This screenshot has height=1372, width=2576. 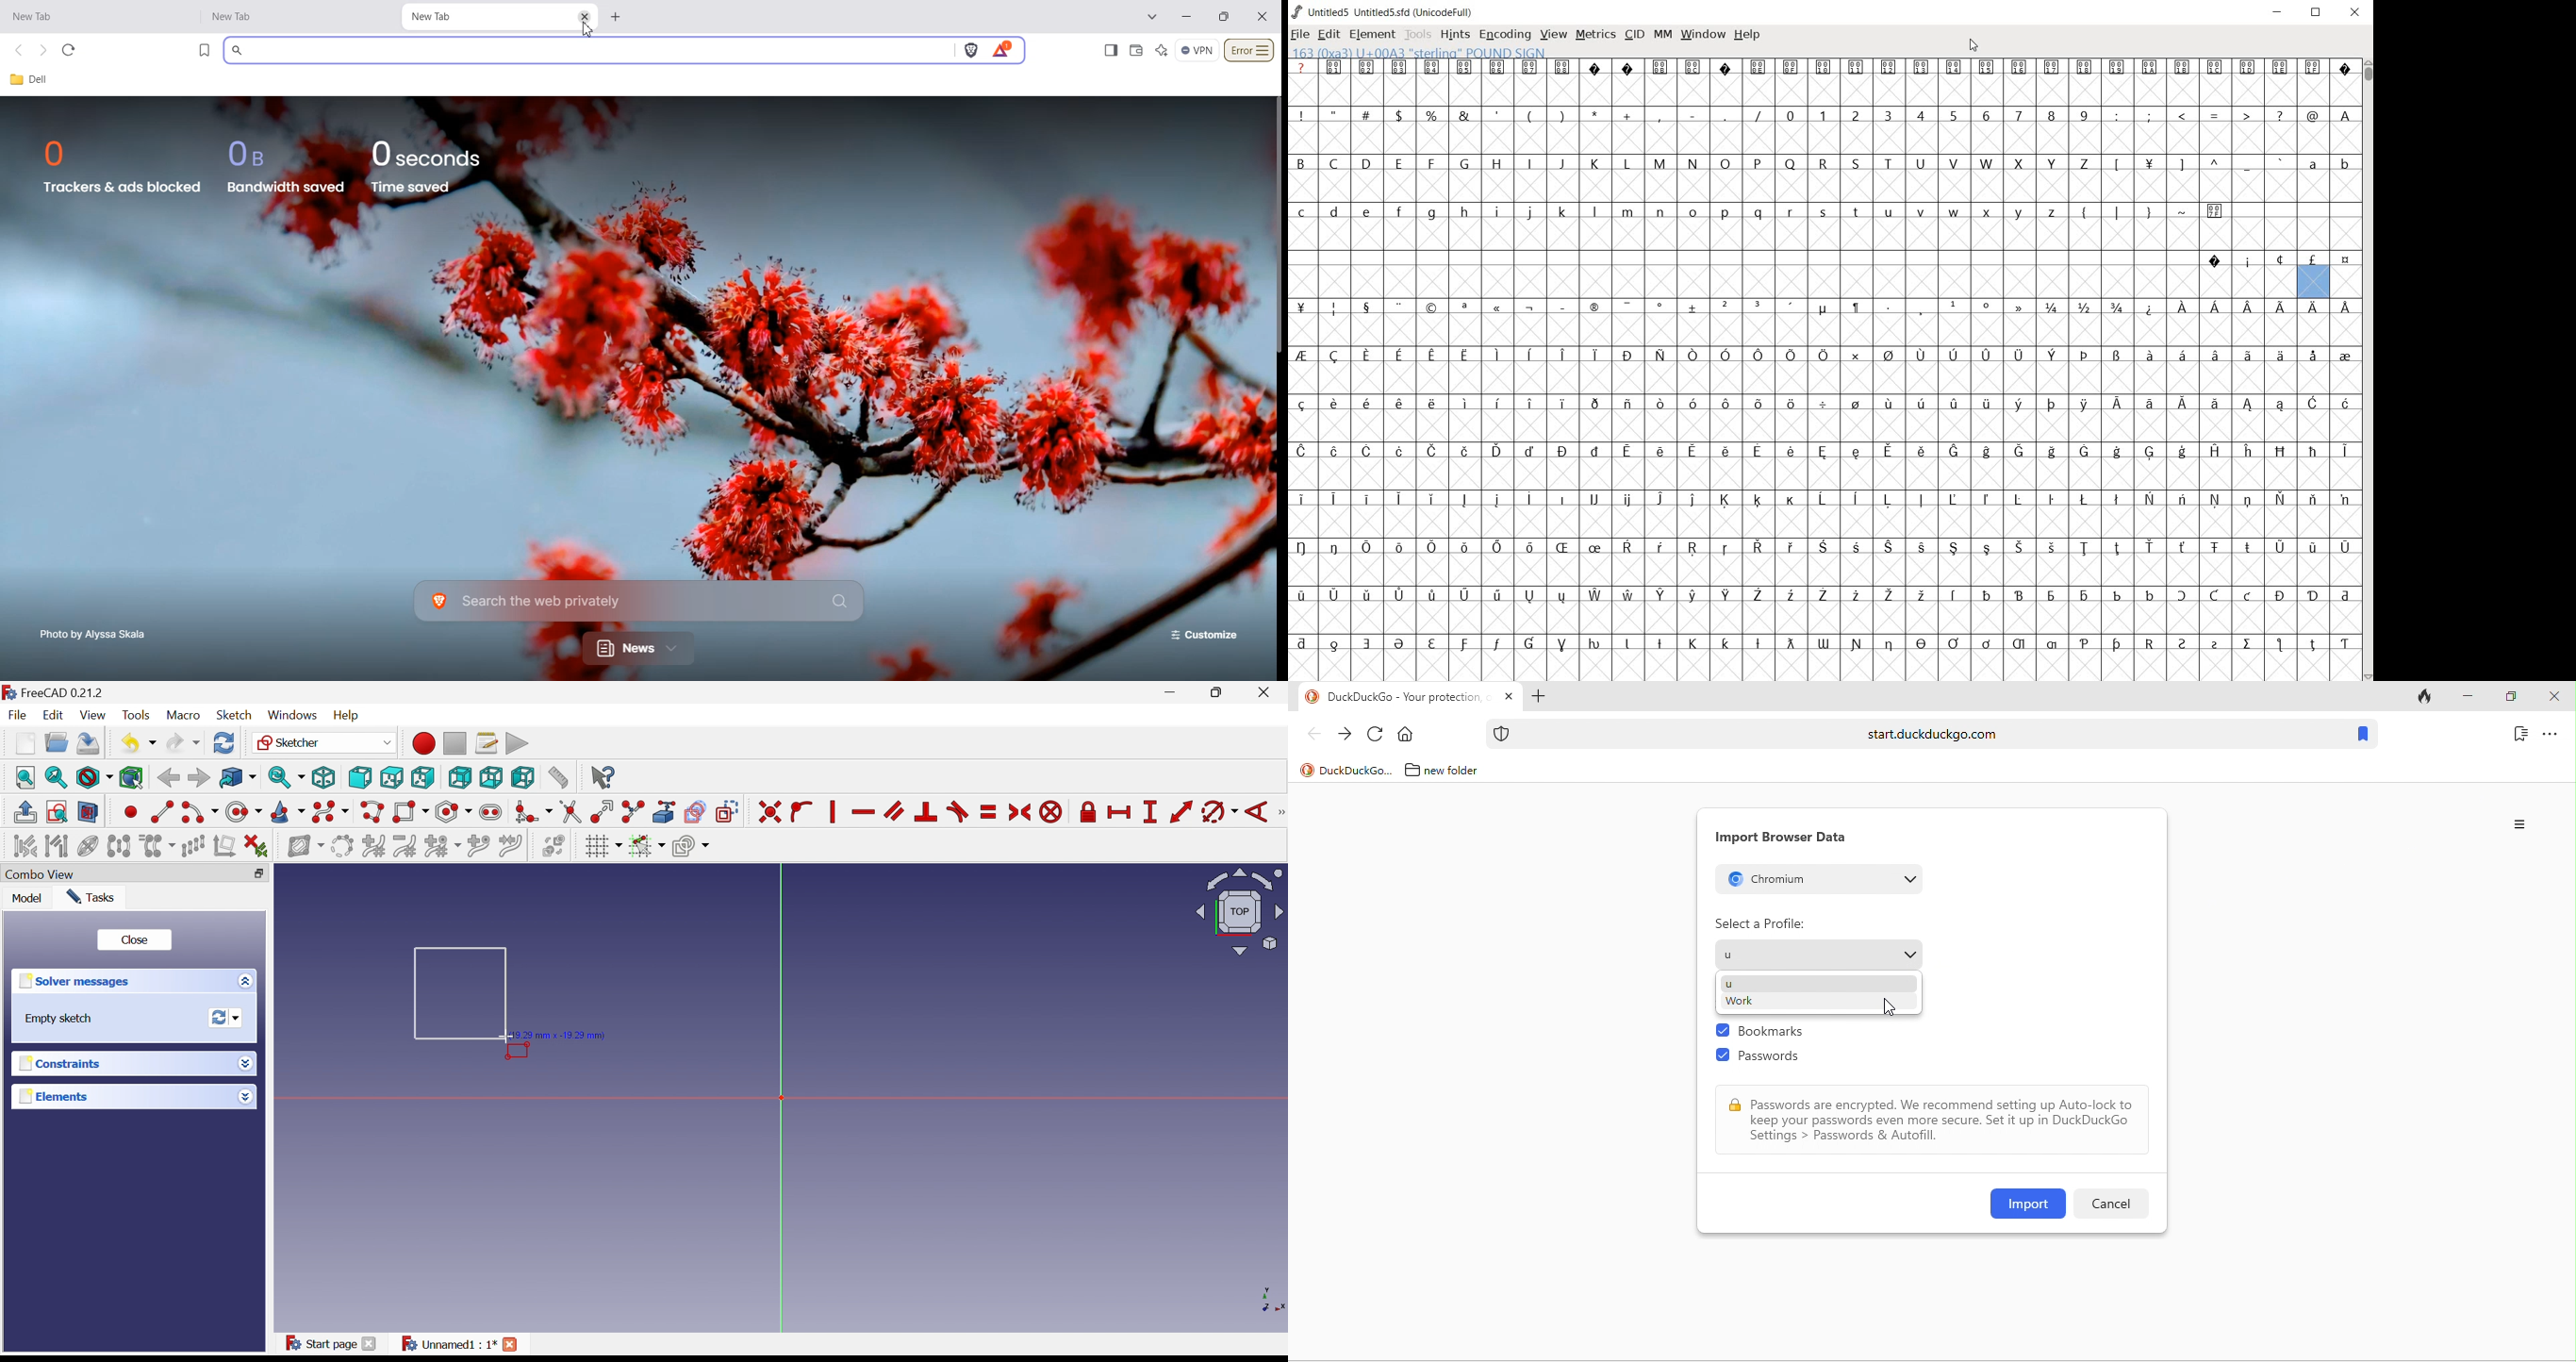 I want to click on cursor, so click(x=506, y=1037).